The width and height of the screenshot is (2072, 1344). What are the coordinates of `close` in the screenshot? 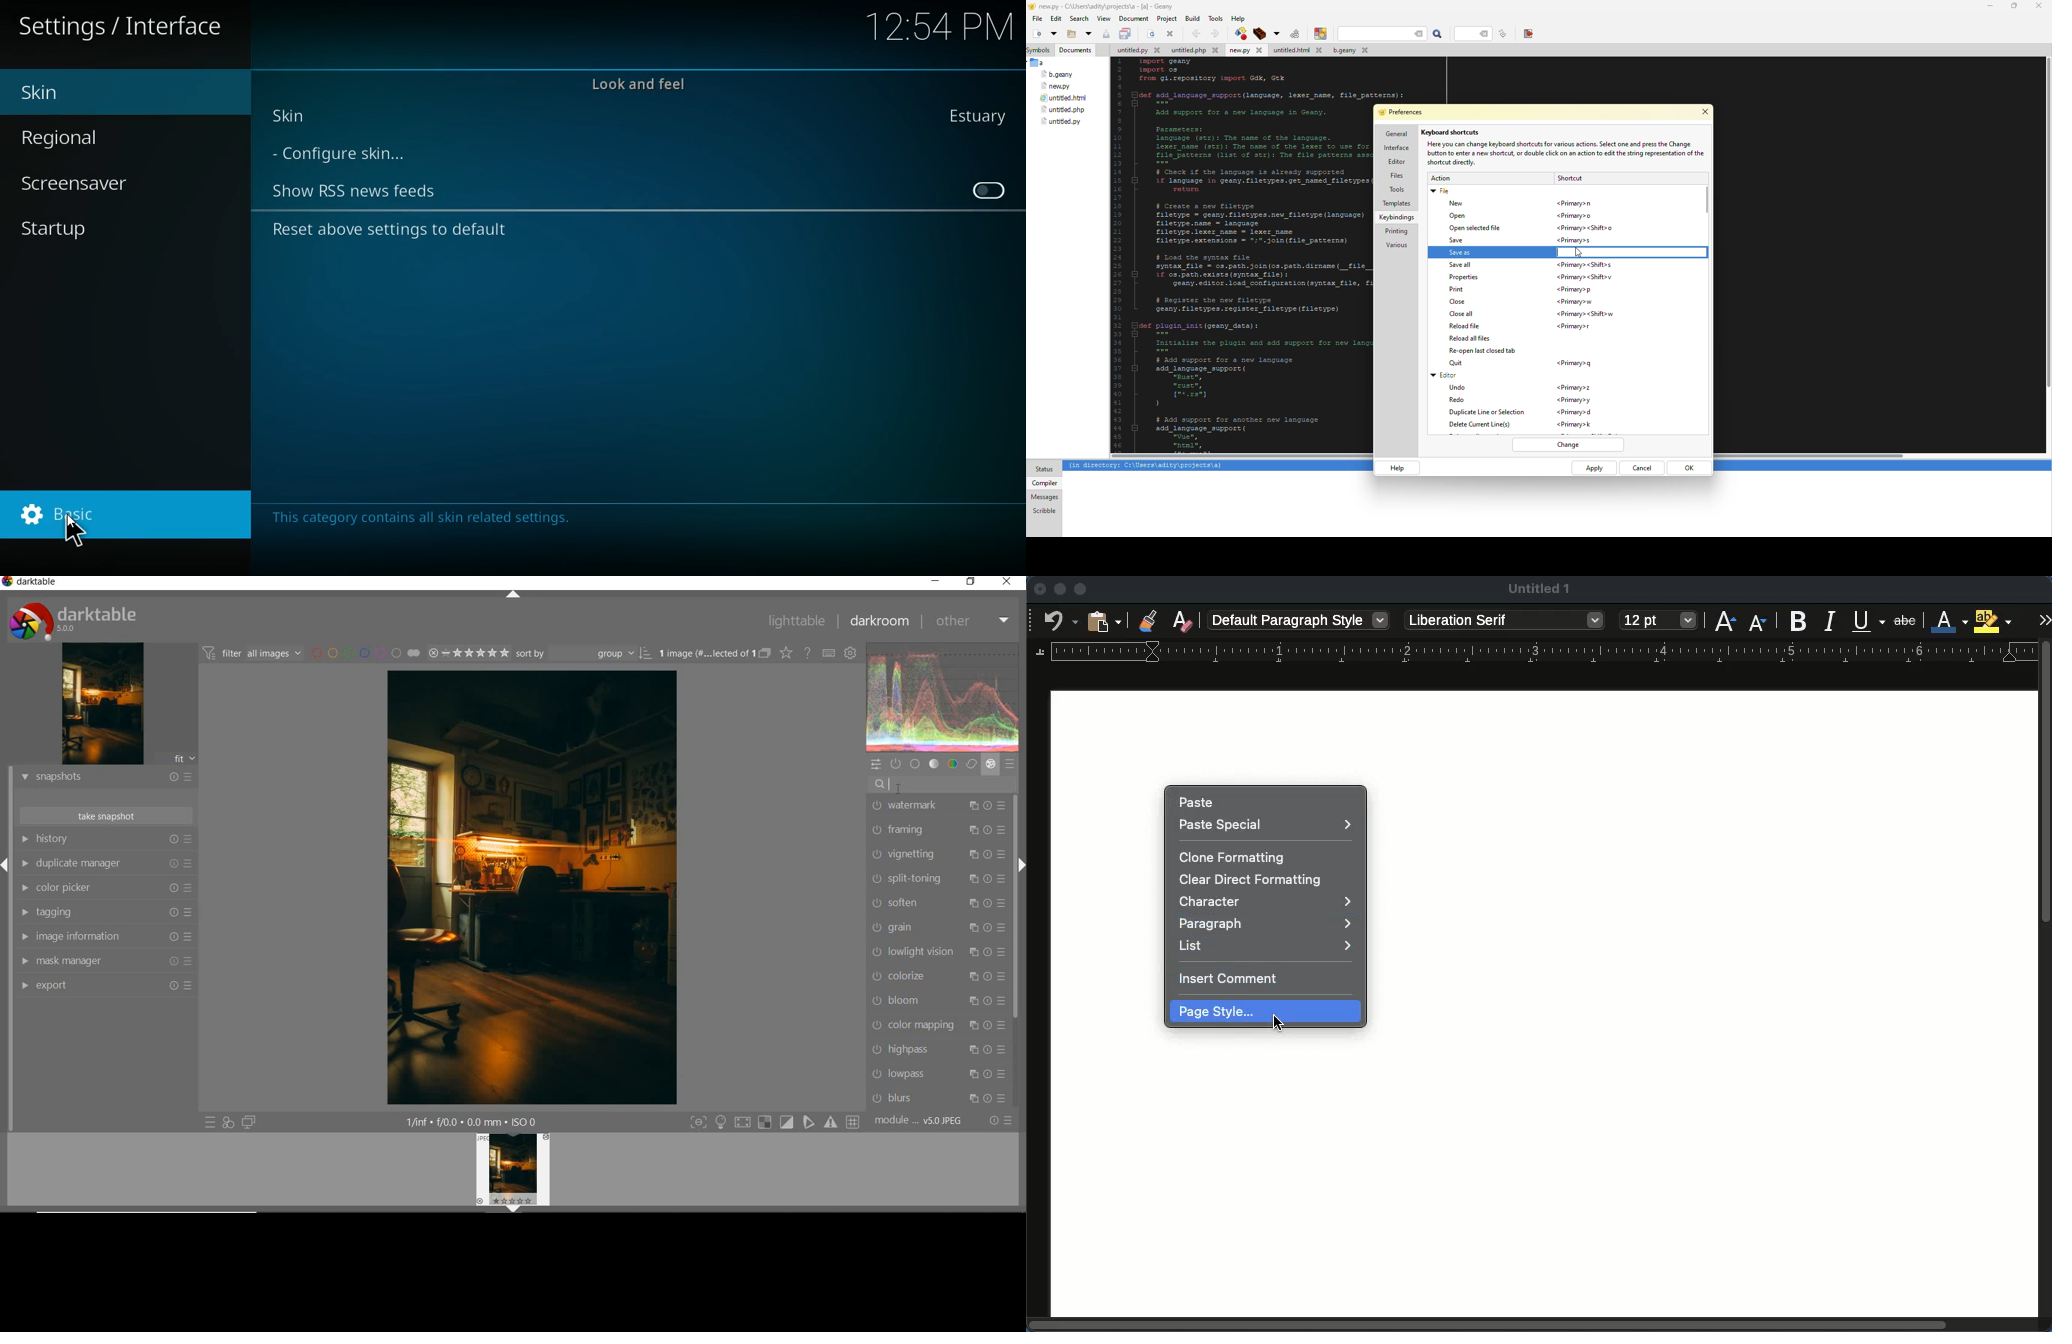 It's located at (1007, 581).